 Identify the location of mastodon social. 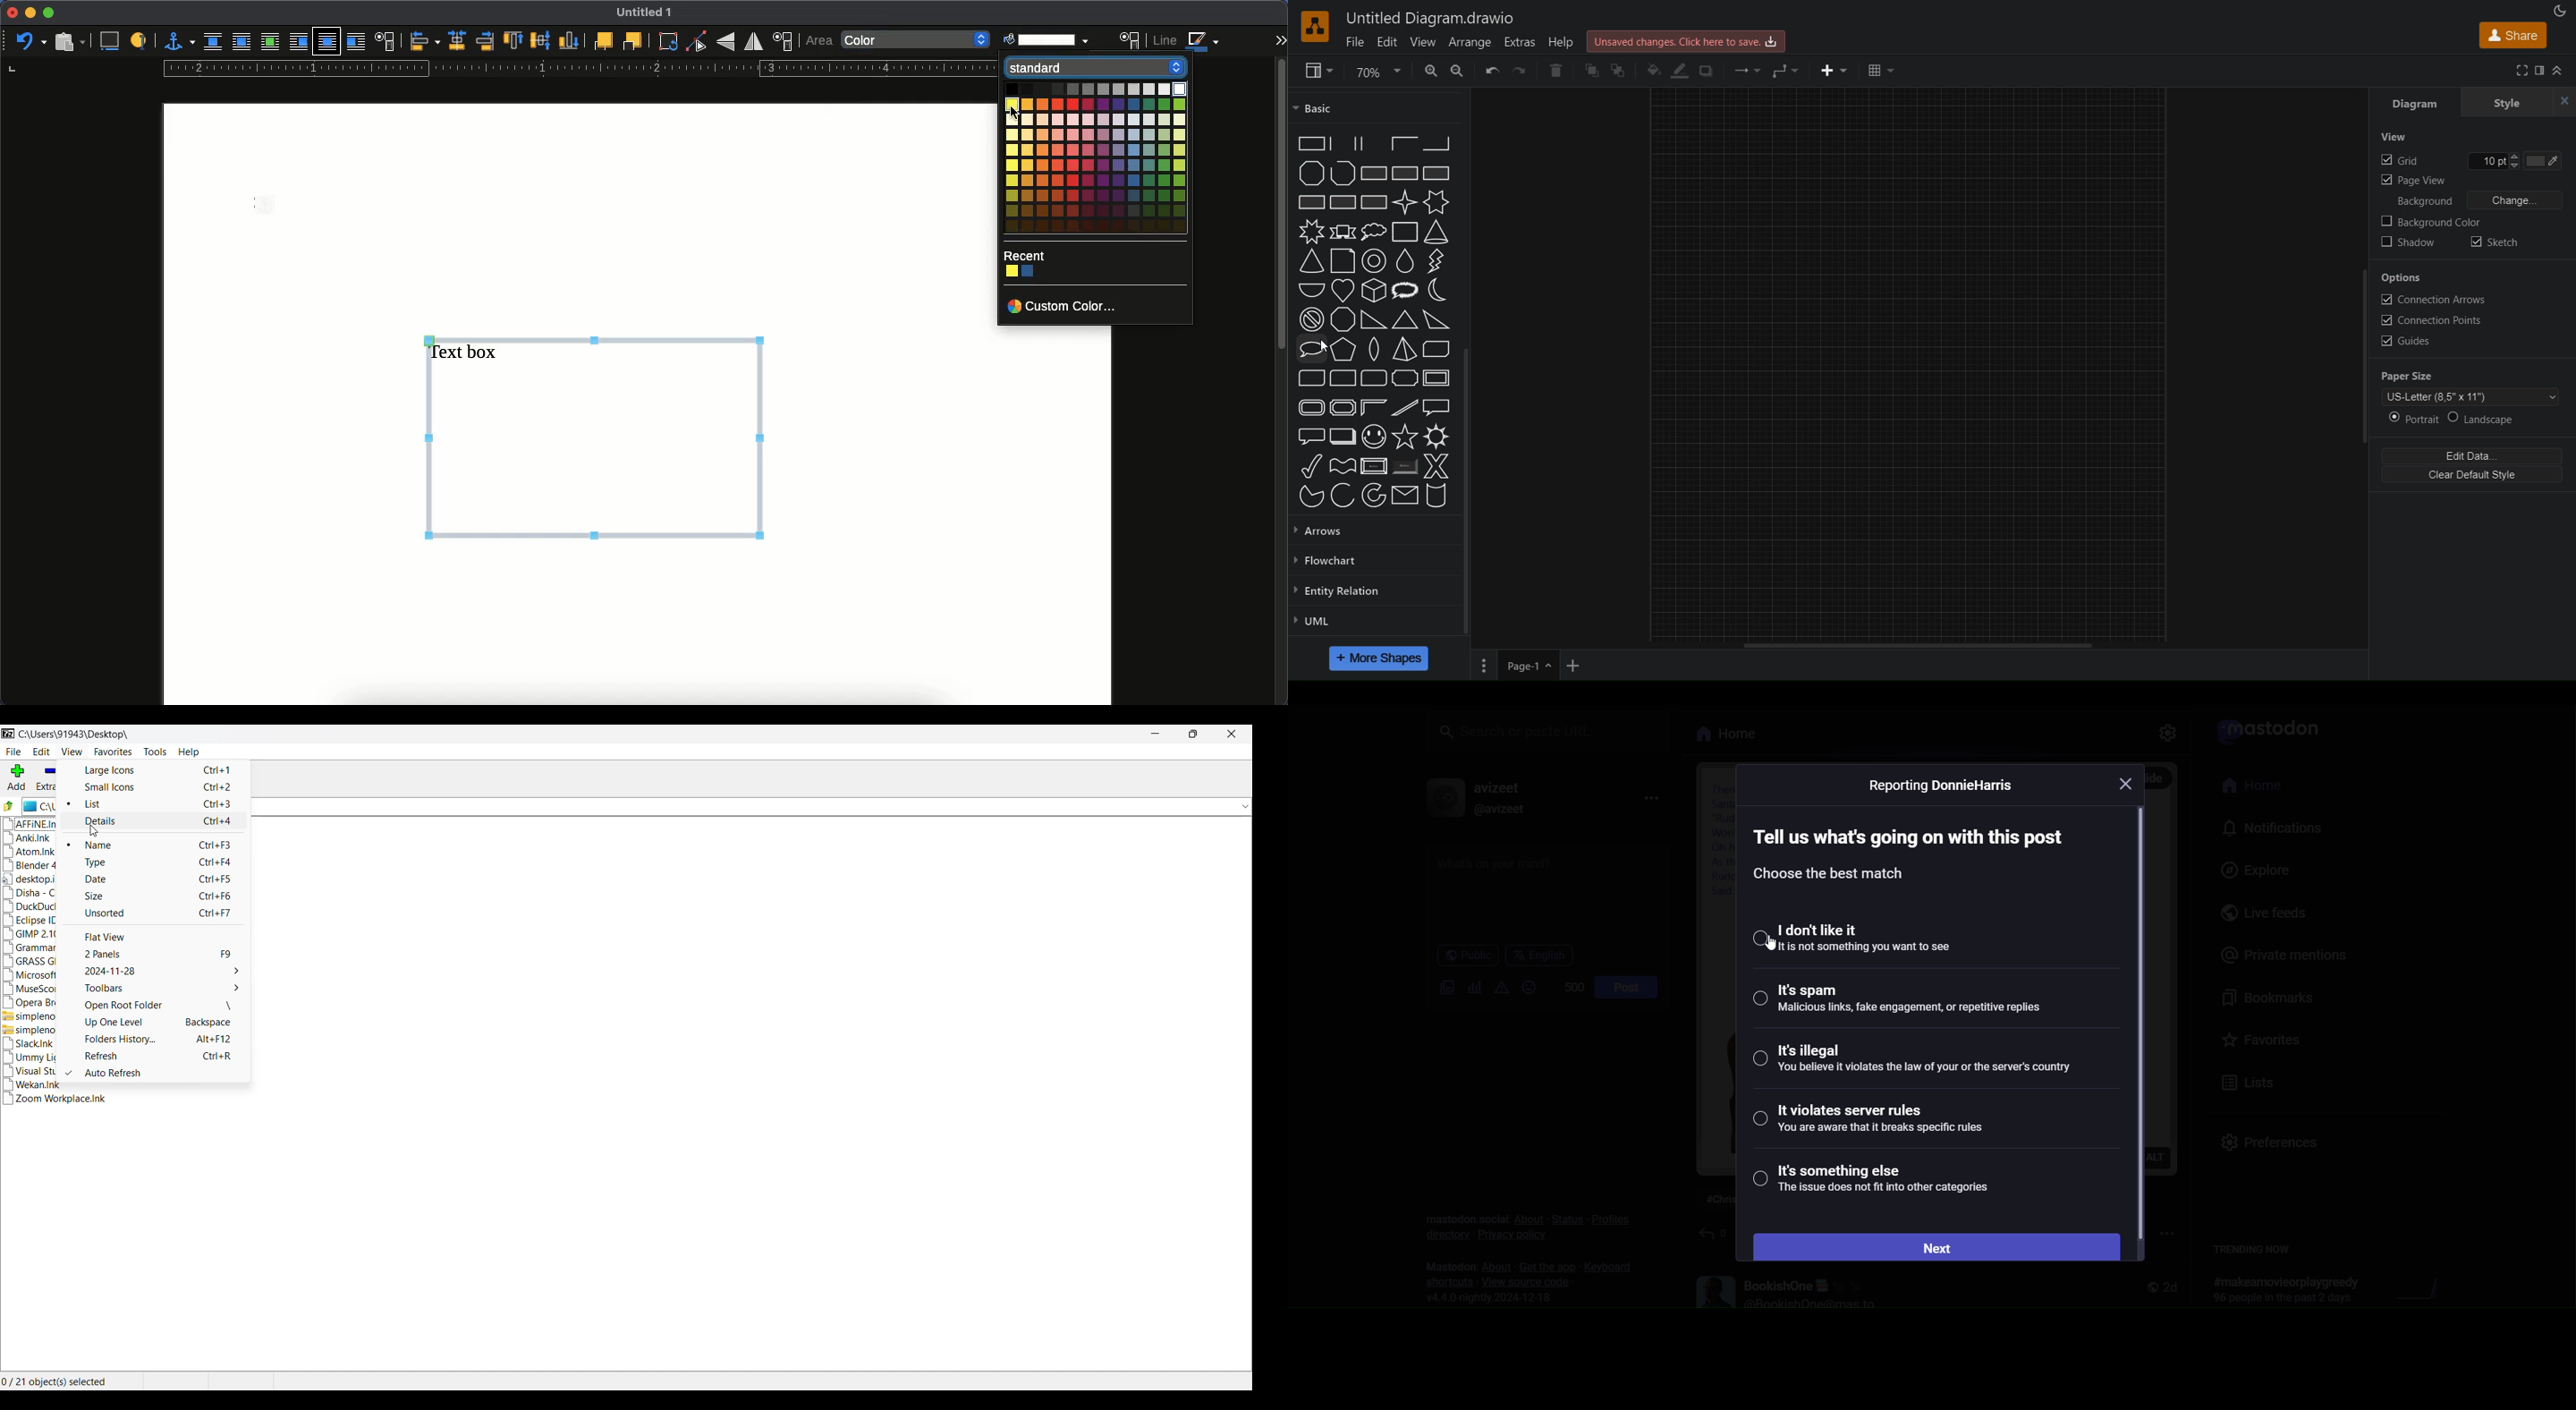
(1463, 1210).